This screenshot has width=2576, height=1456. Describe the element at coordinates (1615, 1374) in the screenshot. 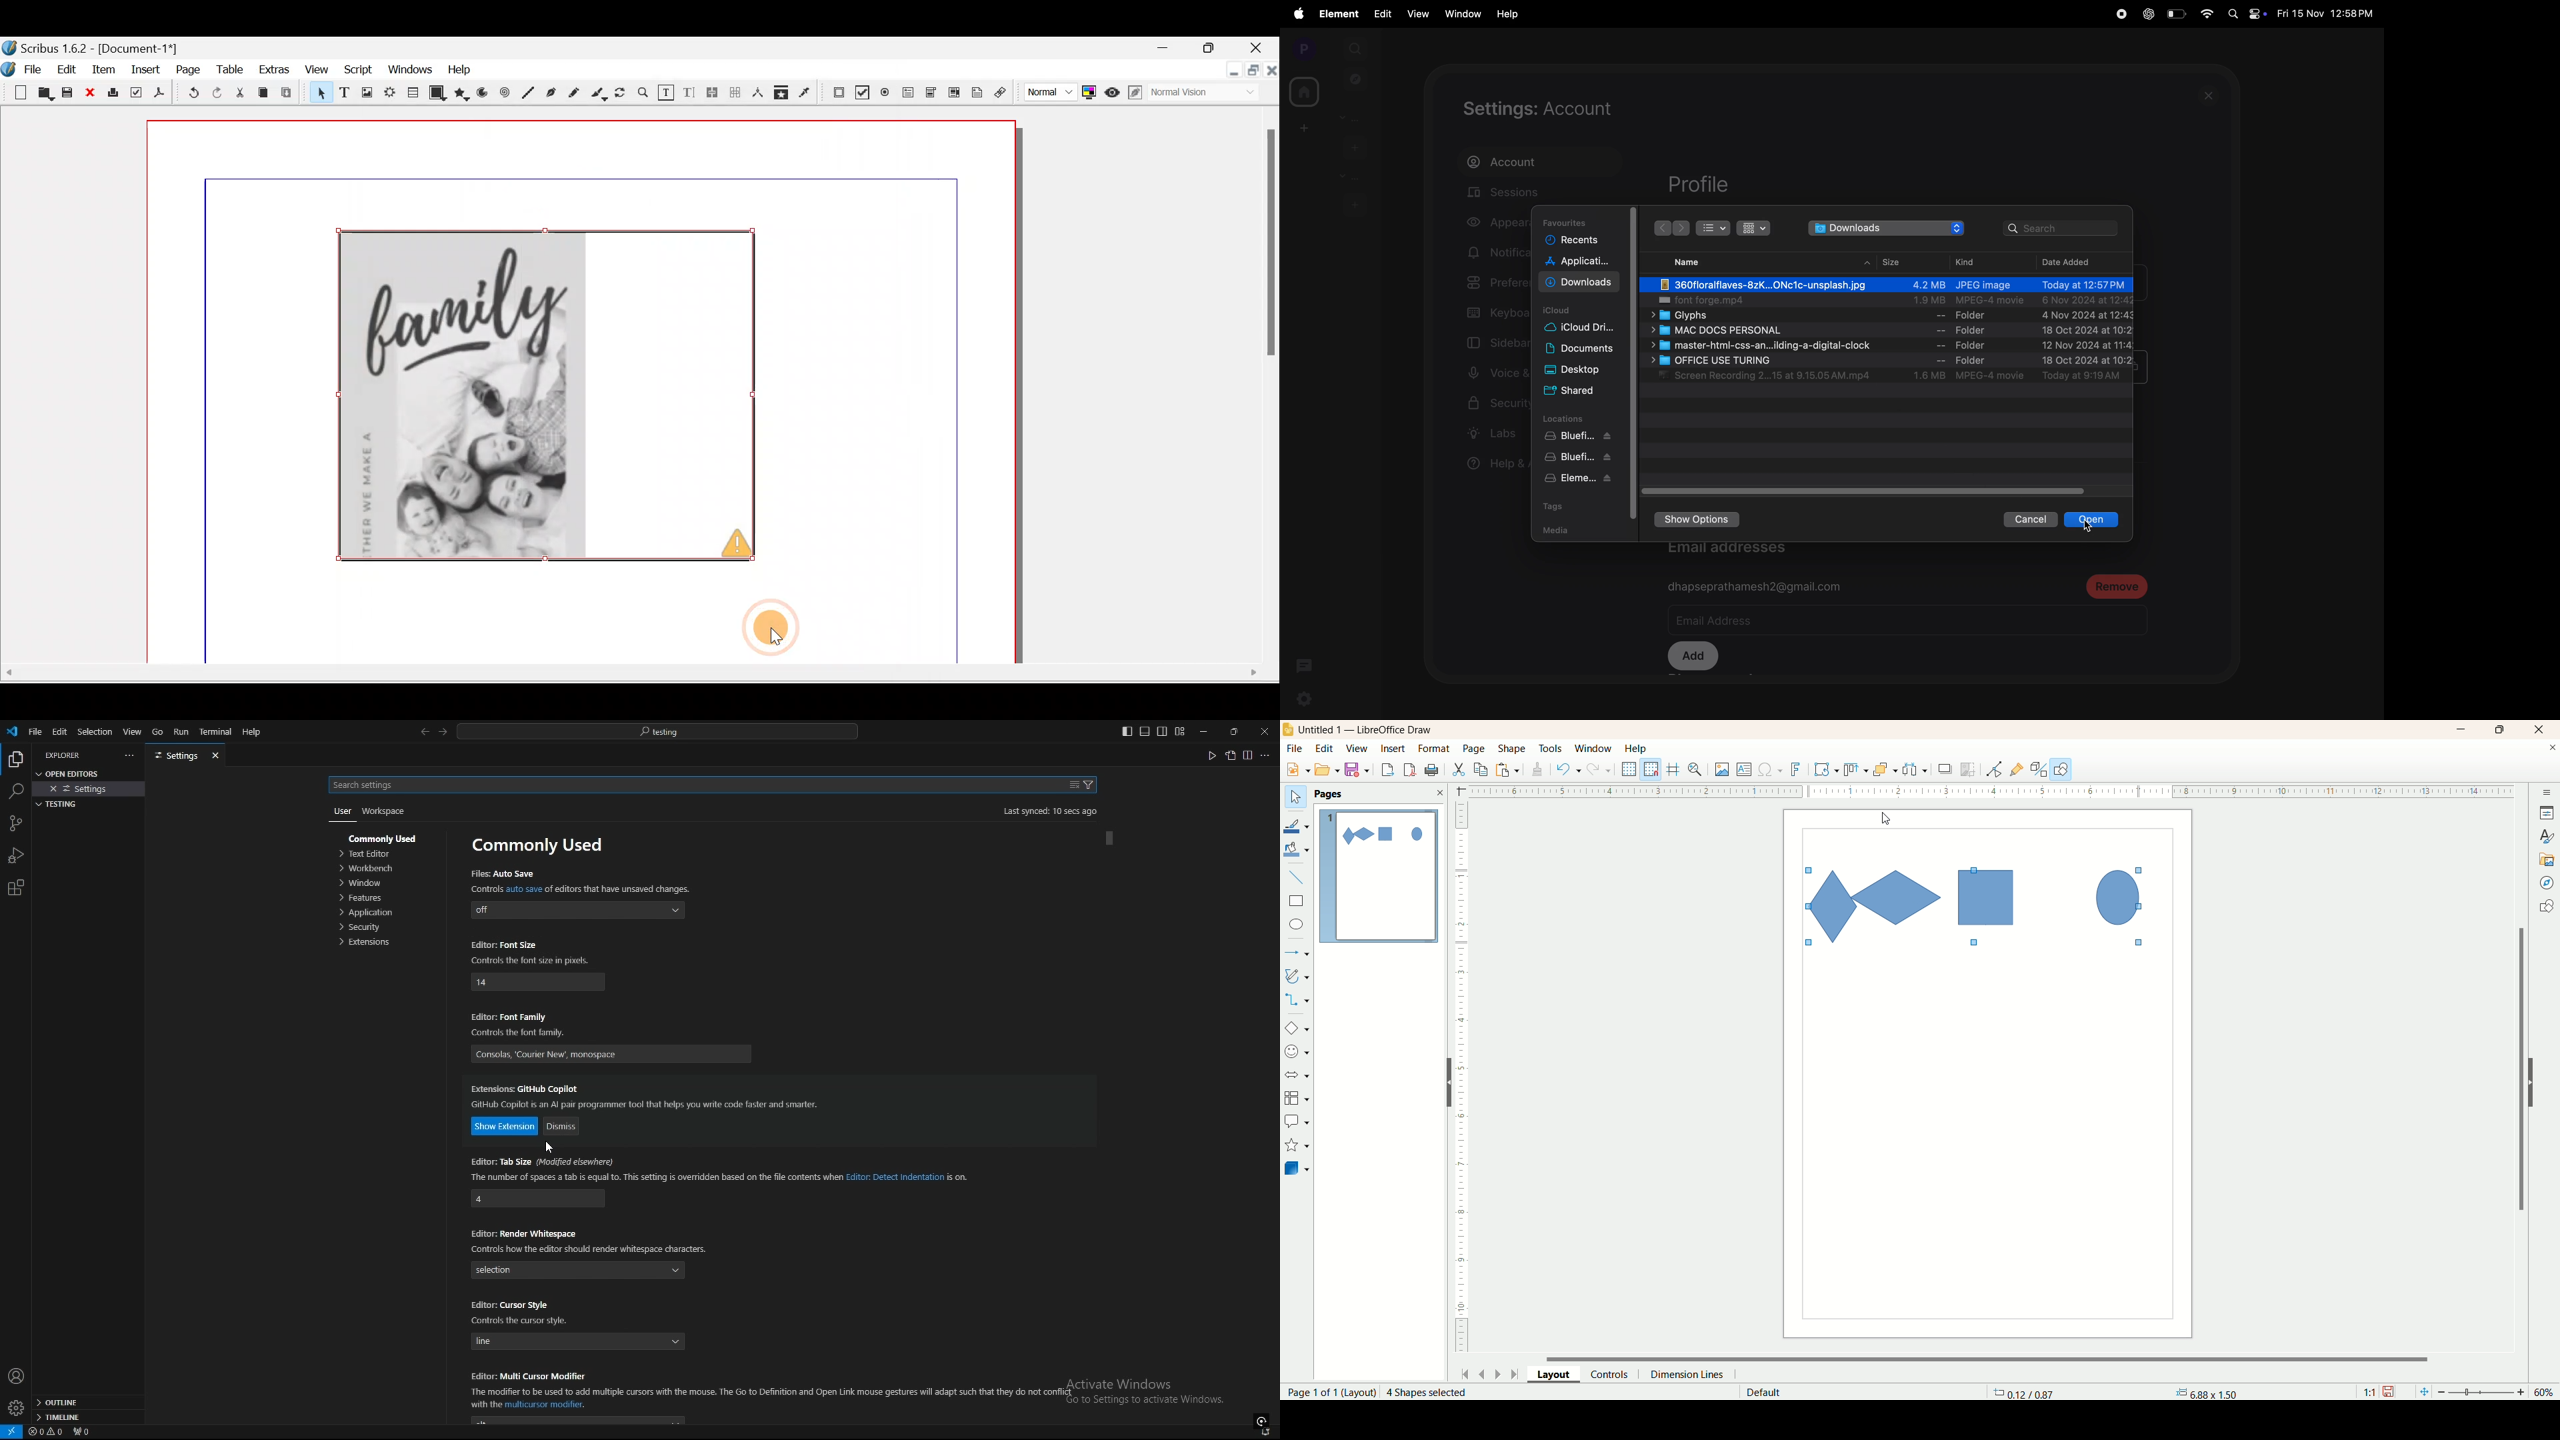

I see `control` at that location.